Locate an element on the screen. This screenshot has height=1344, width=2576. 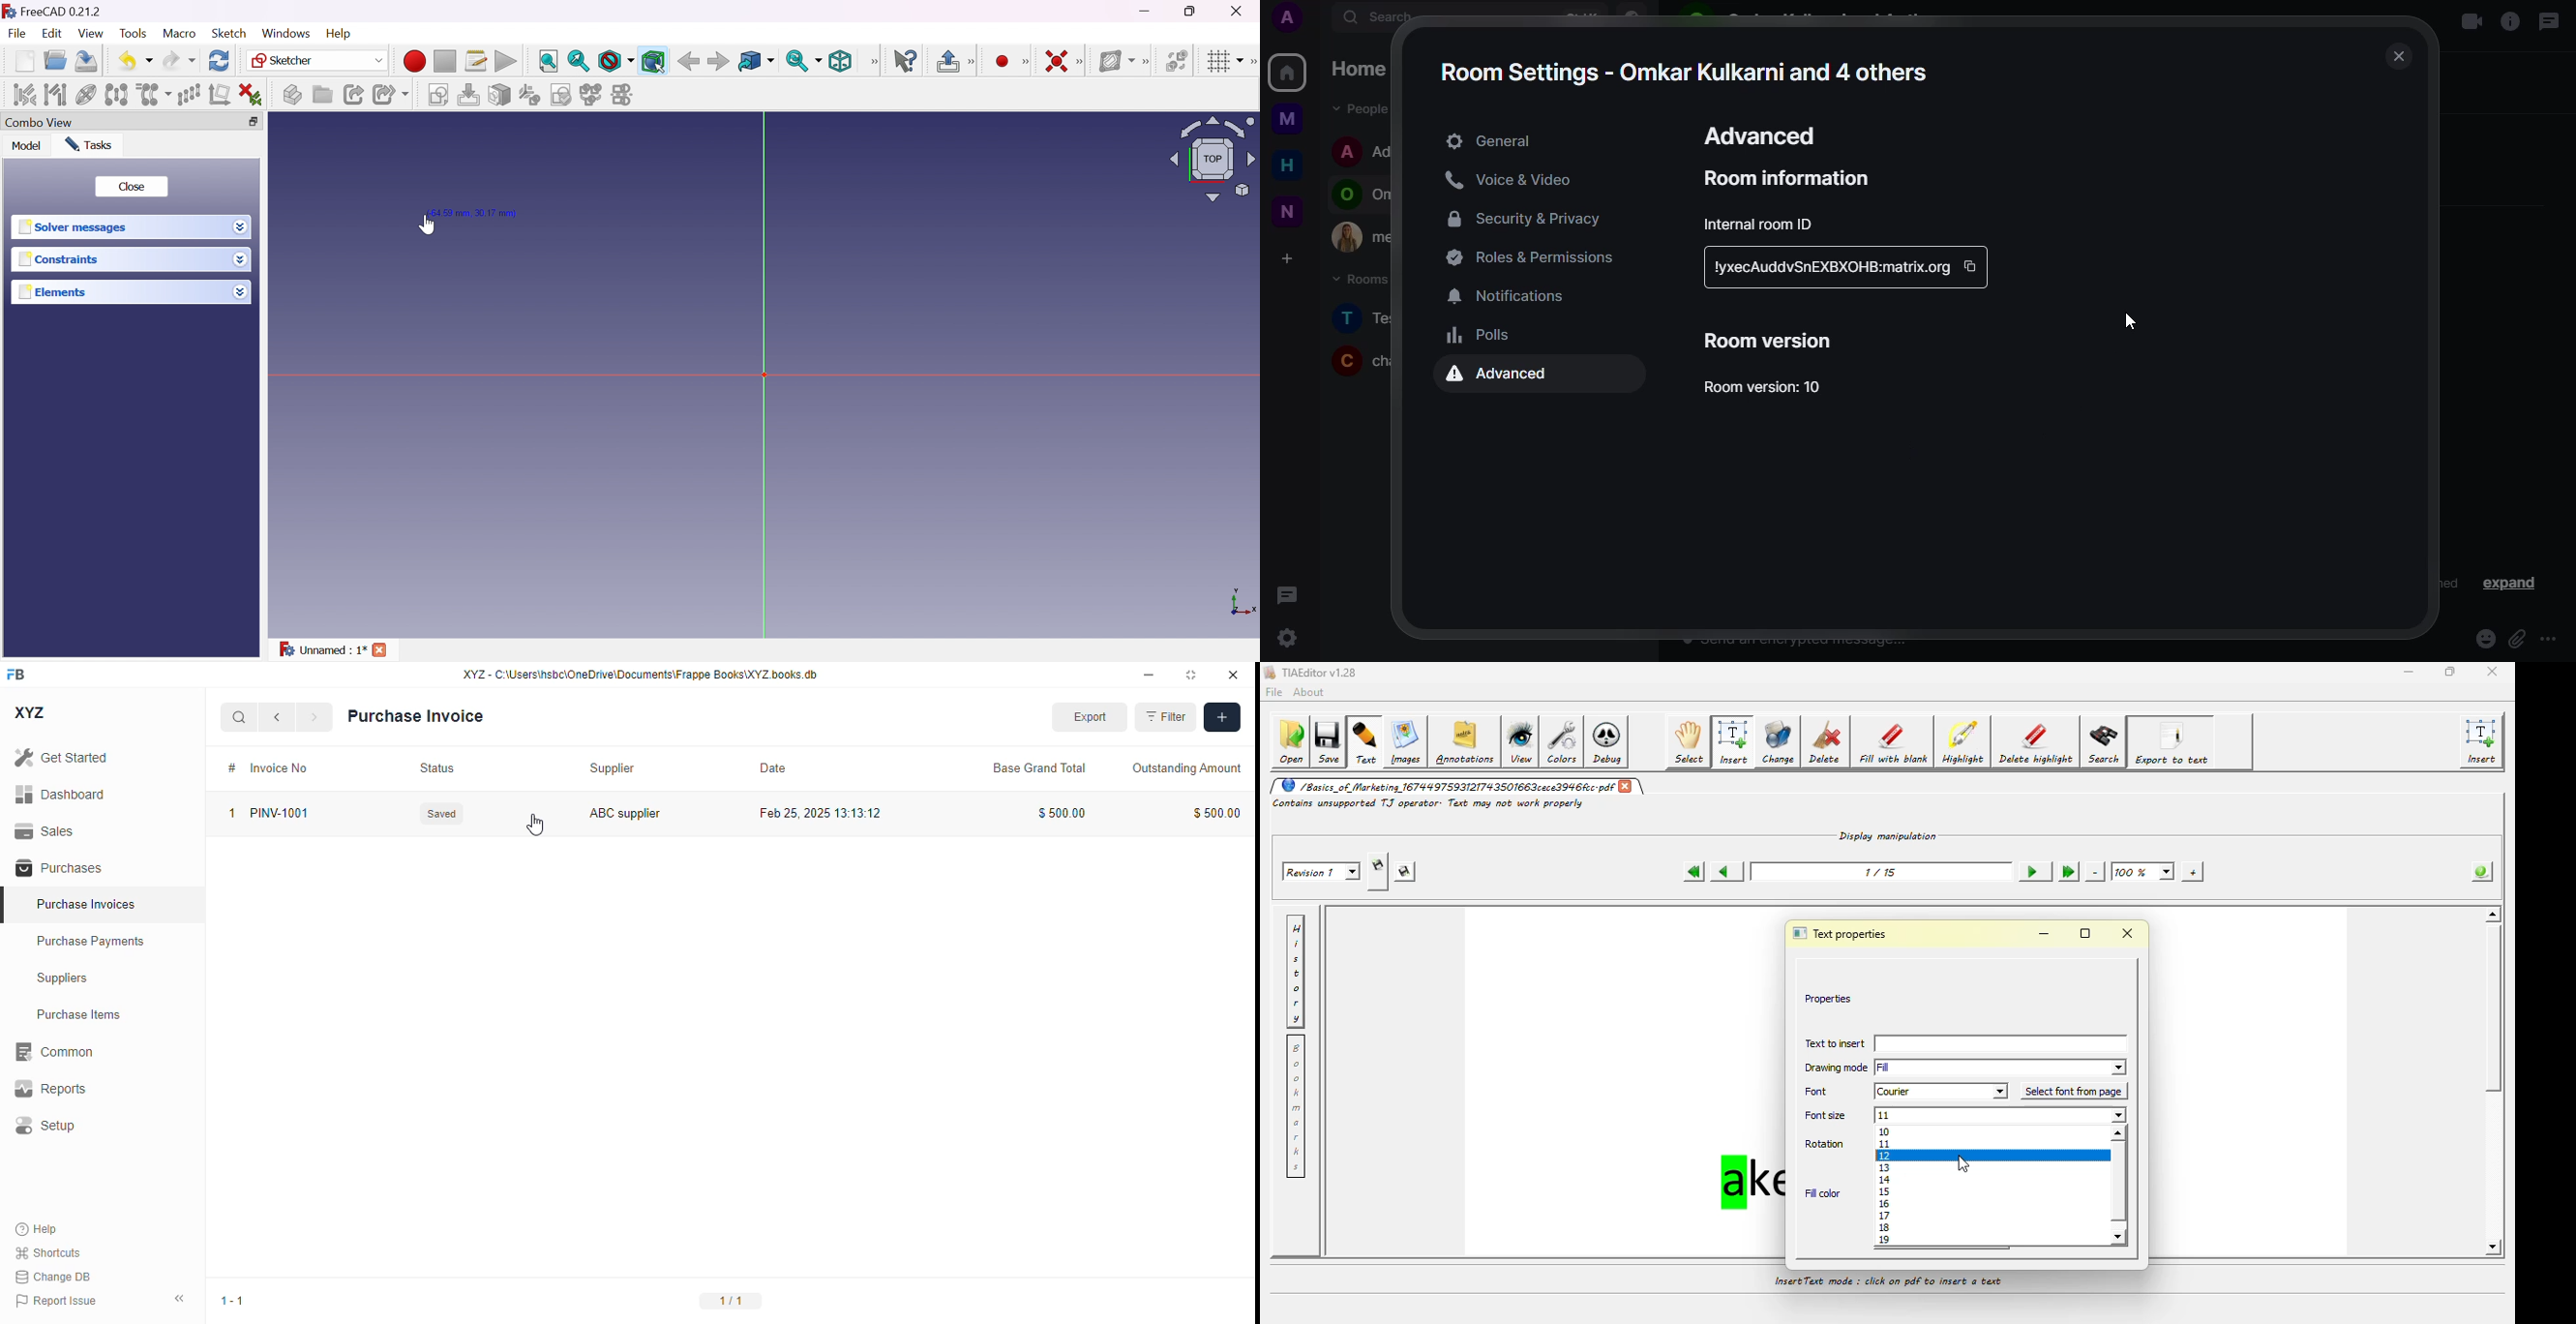
Merge sketches is located at coordinates (591, 95).